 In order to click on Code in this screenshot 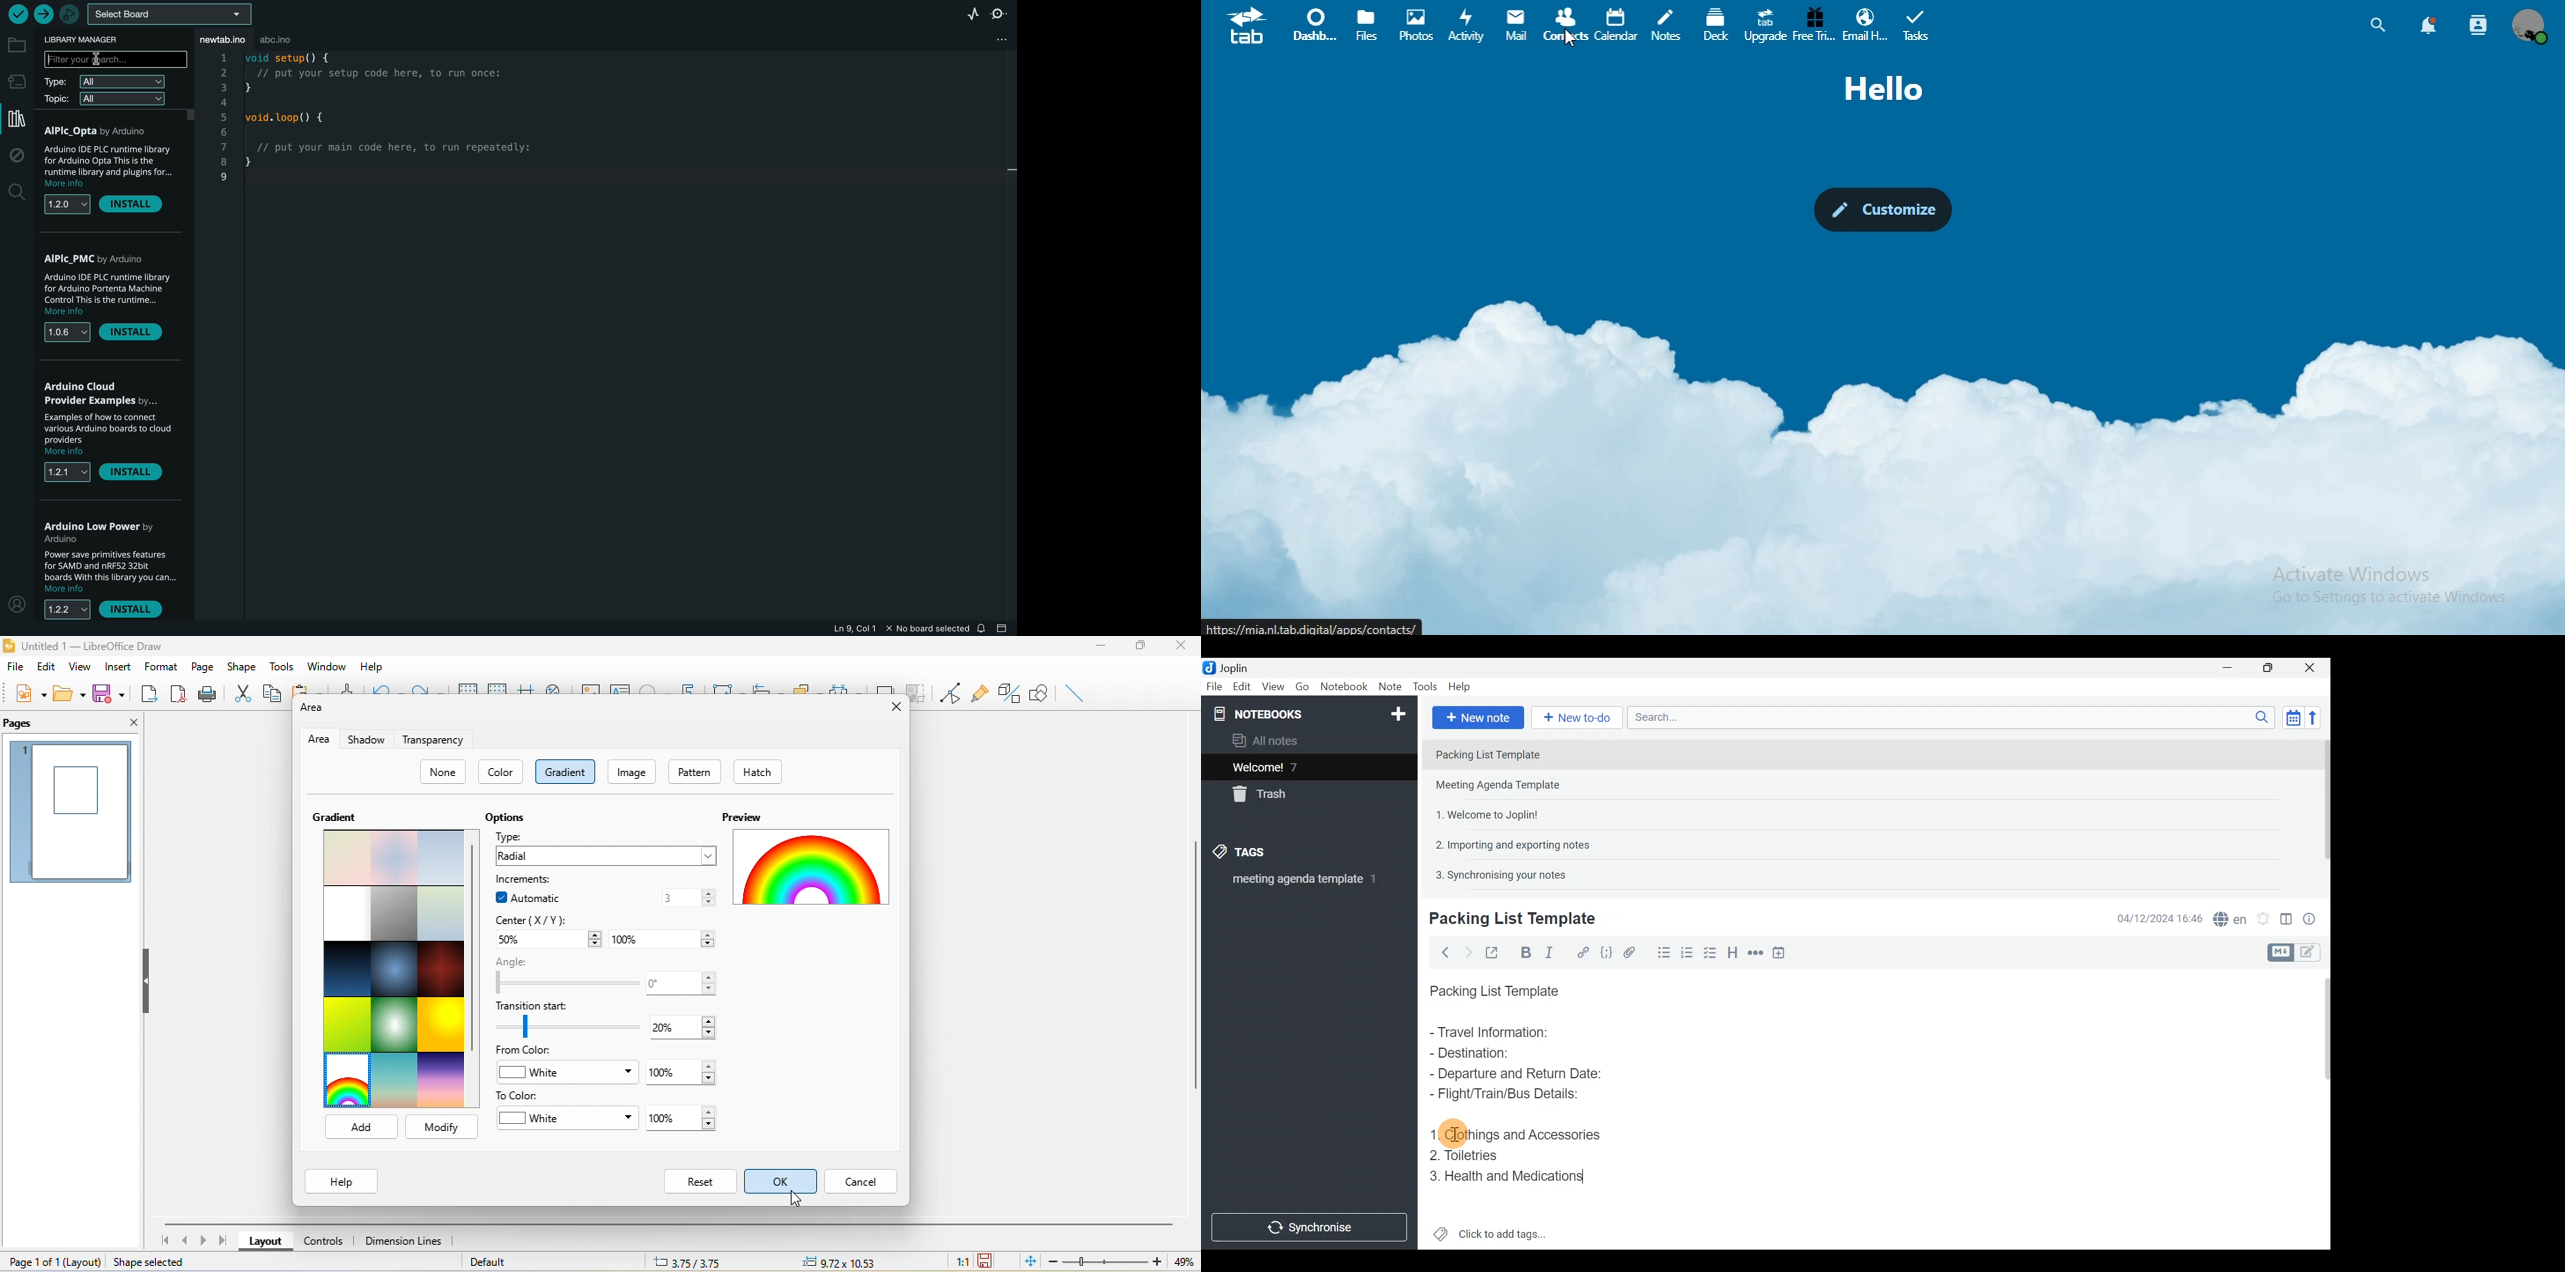, I will do `click(1606, 952)`.